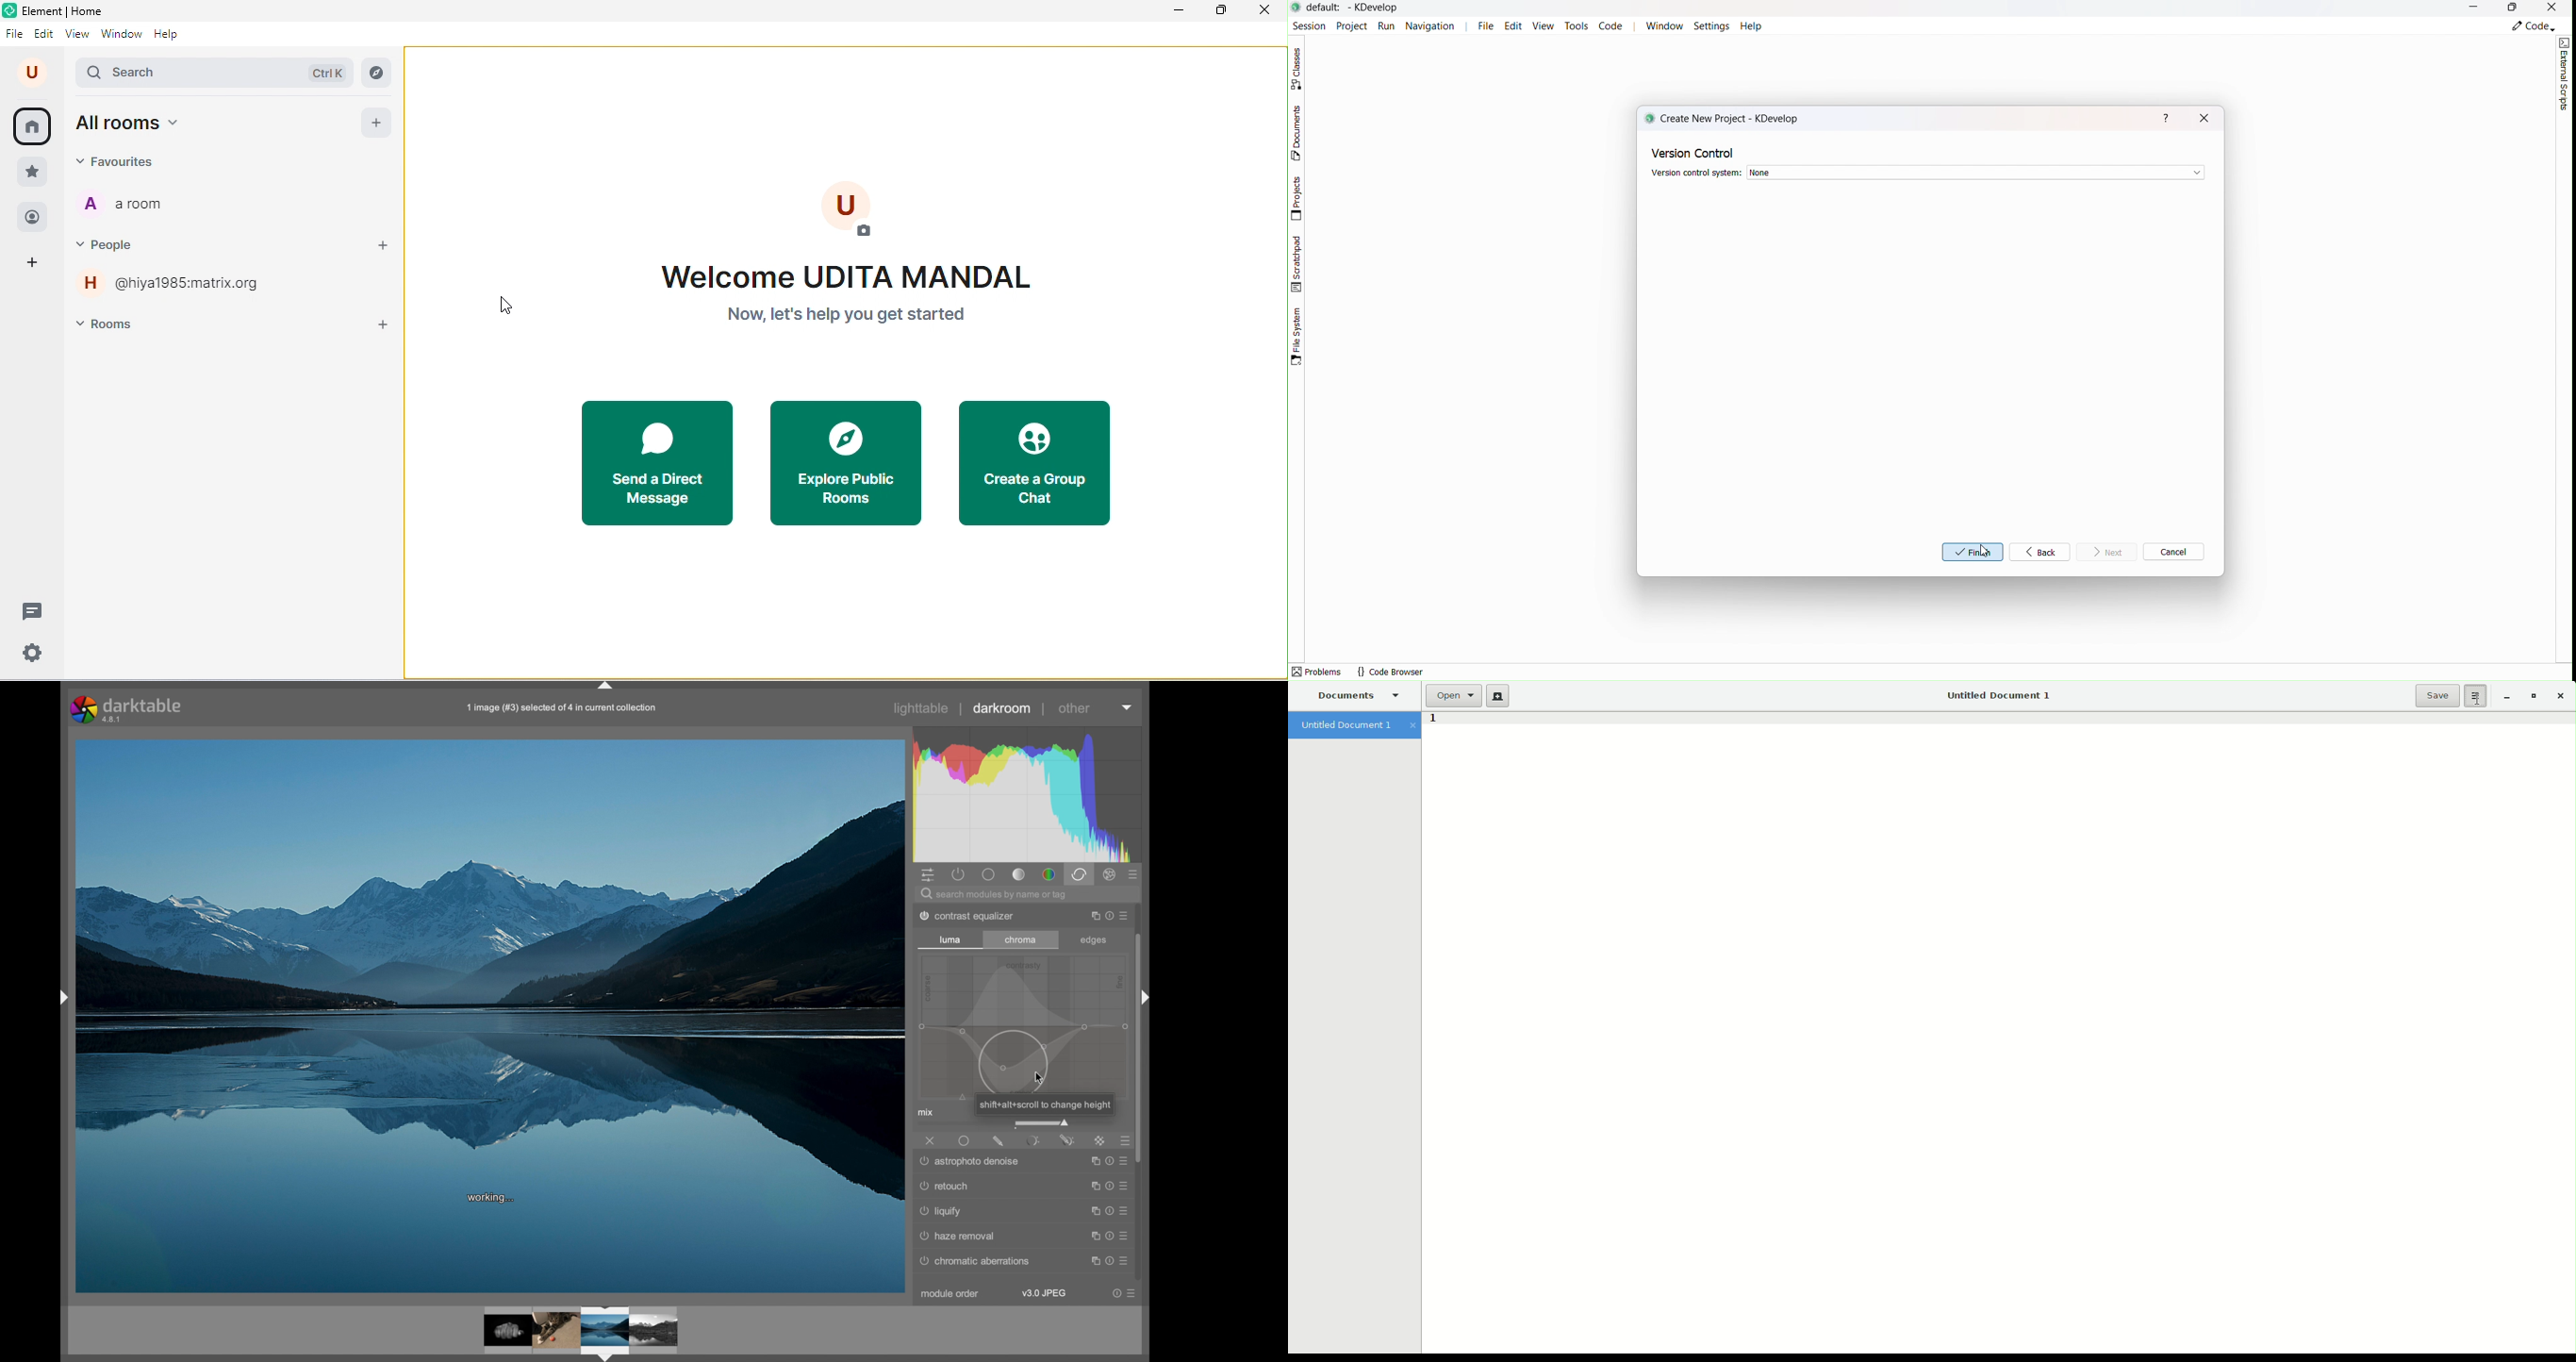  What do you see at coordinates (1128, 707) in the screenshot?
I see `dropdown` at bounding box center [1128, 707].